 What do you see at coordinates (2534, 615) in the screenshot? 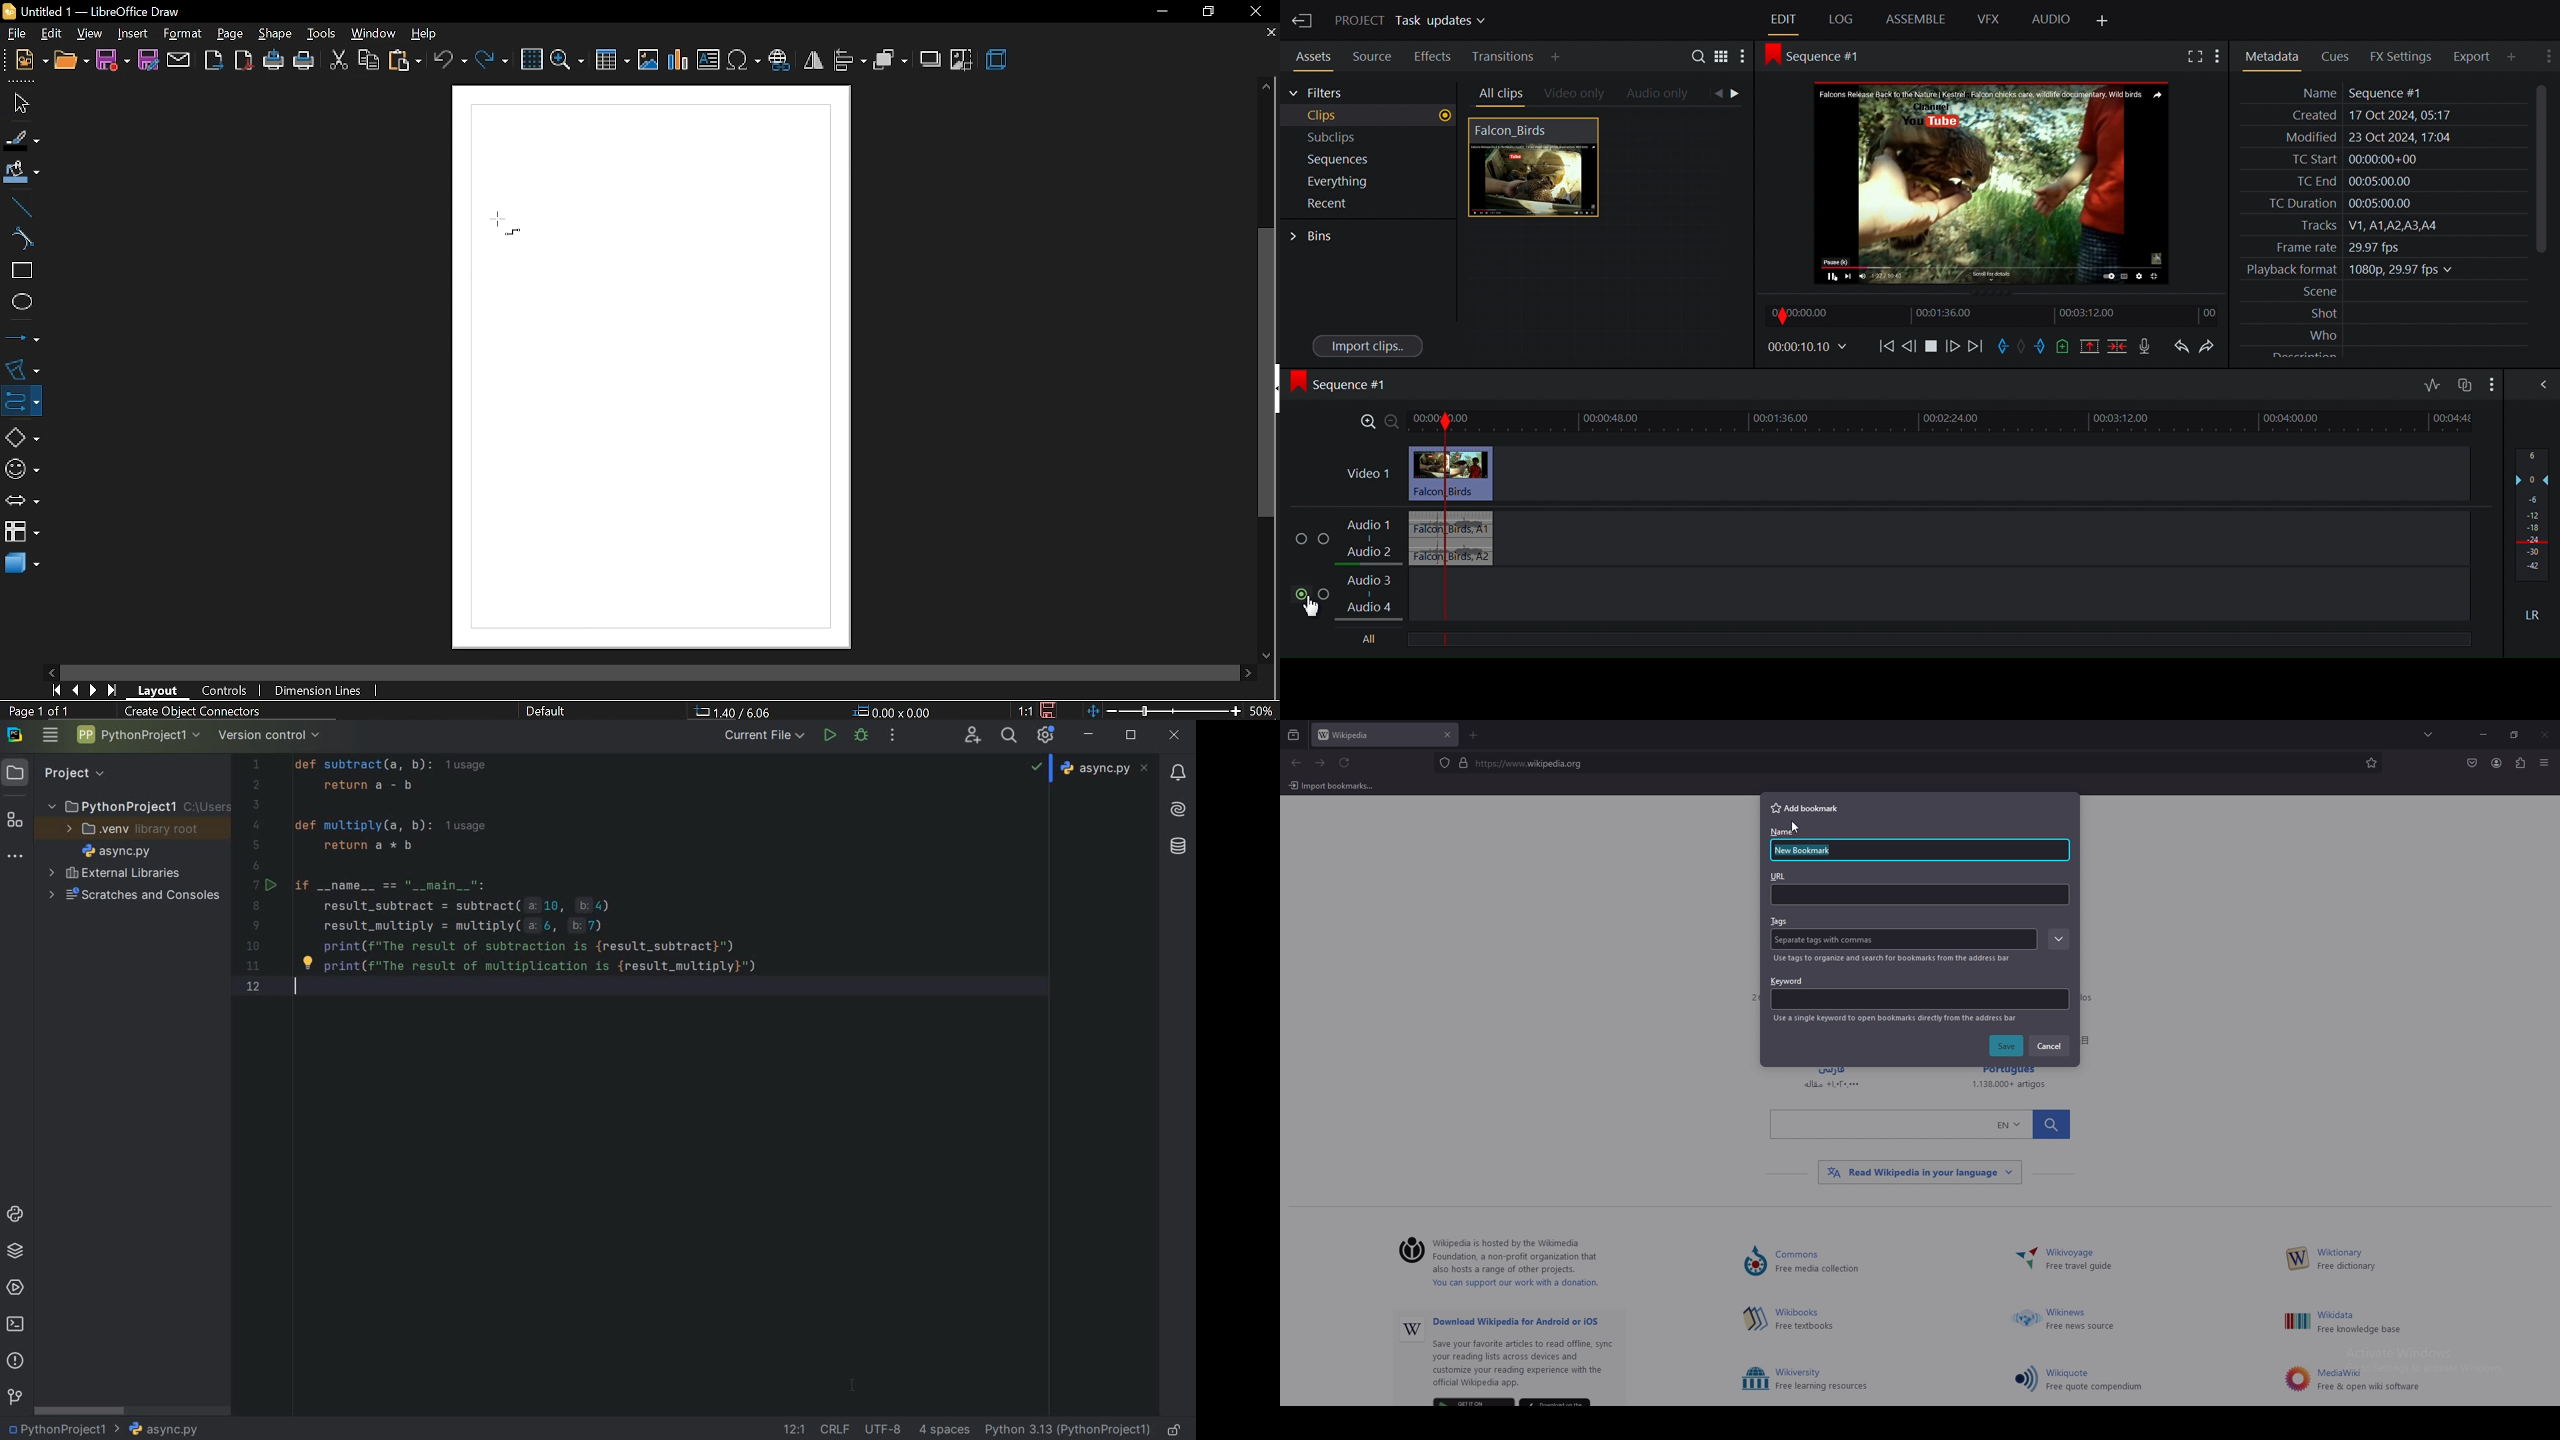
I see `Mute` at bounding box center [2534, 615].